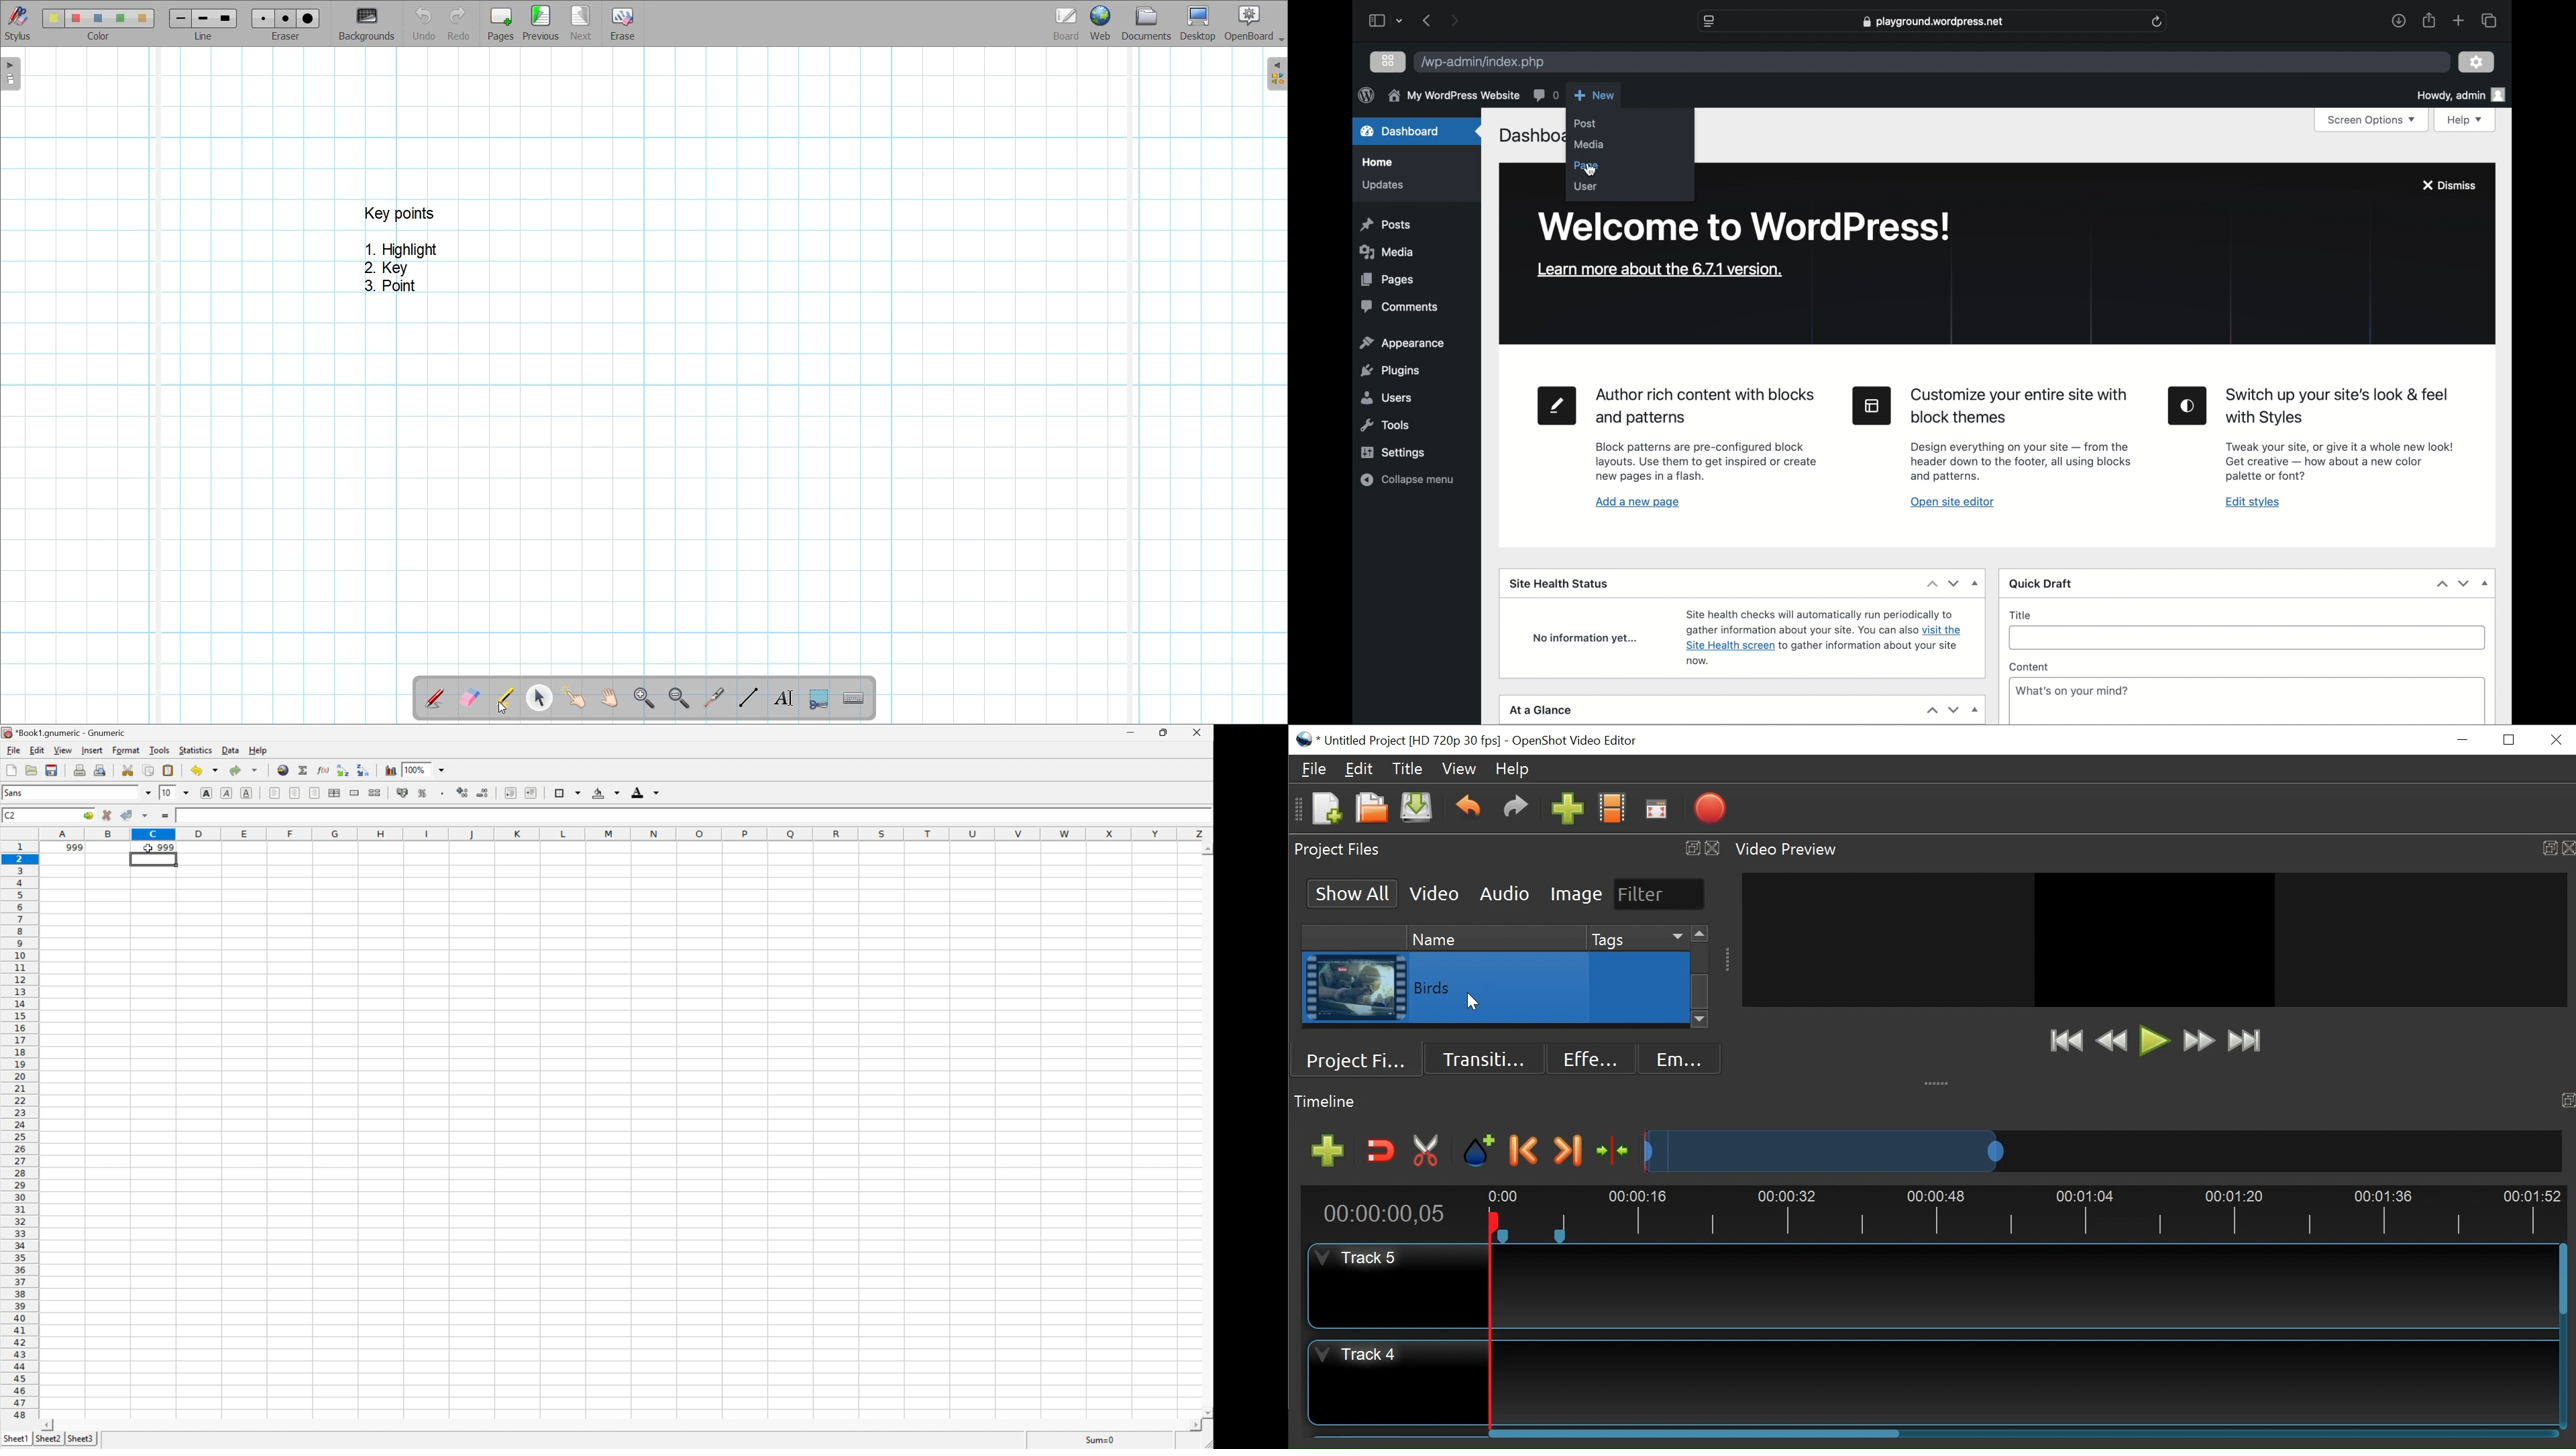  I want to click on new tab, so click(2459, 20).